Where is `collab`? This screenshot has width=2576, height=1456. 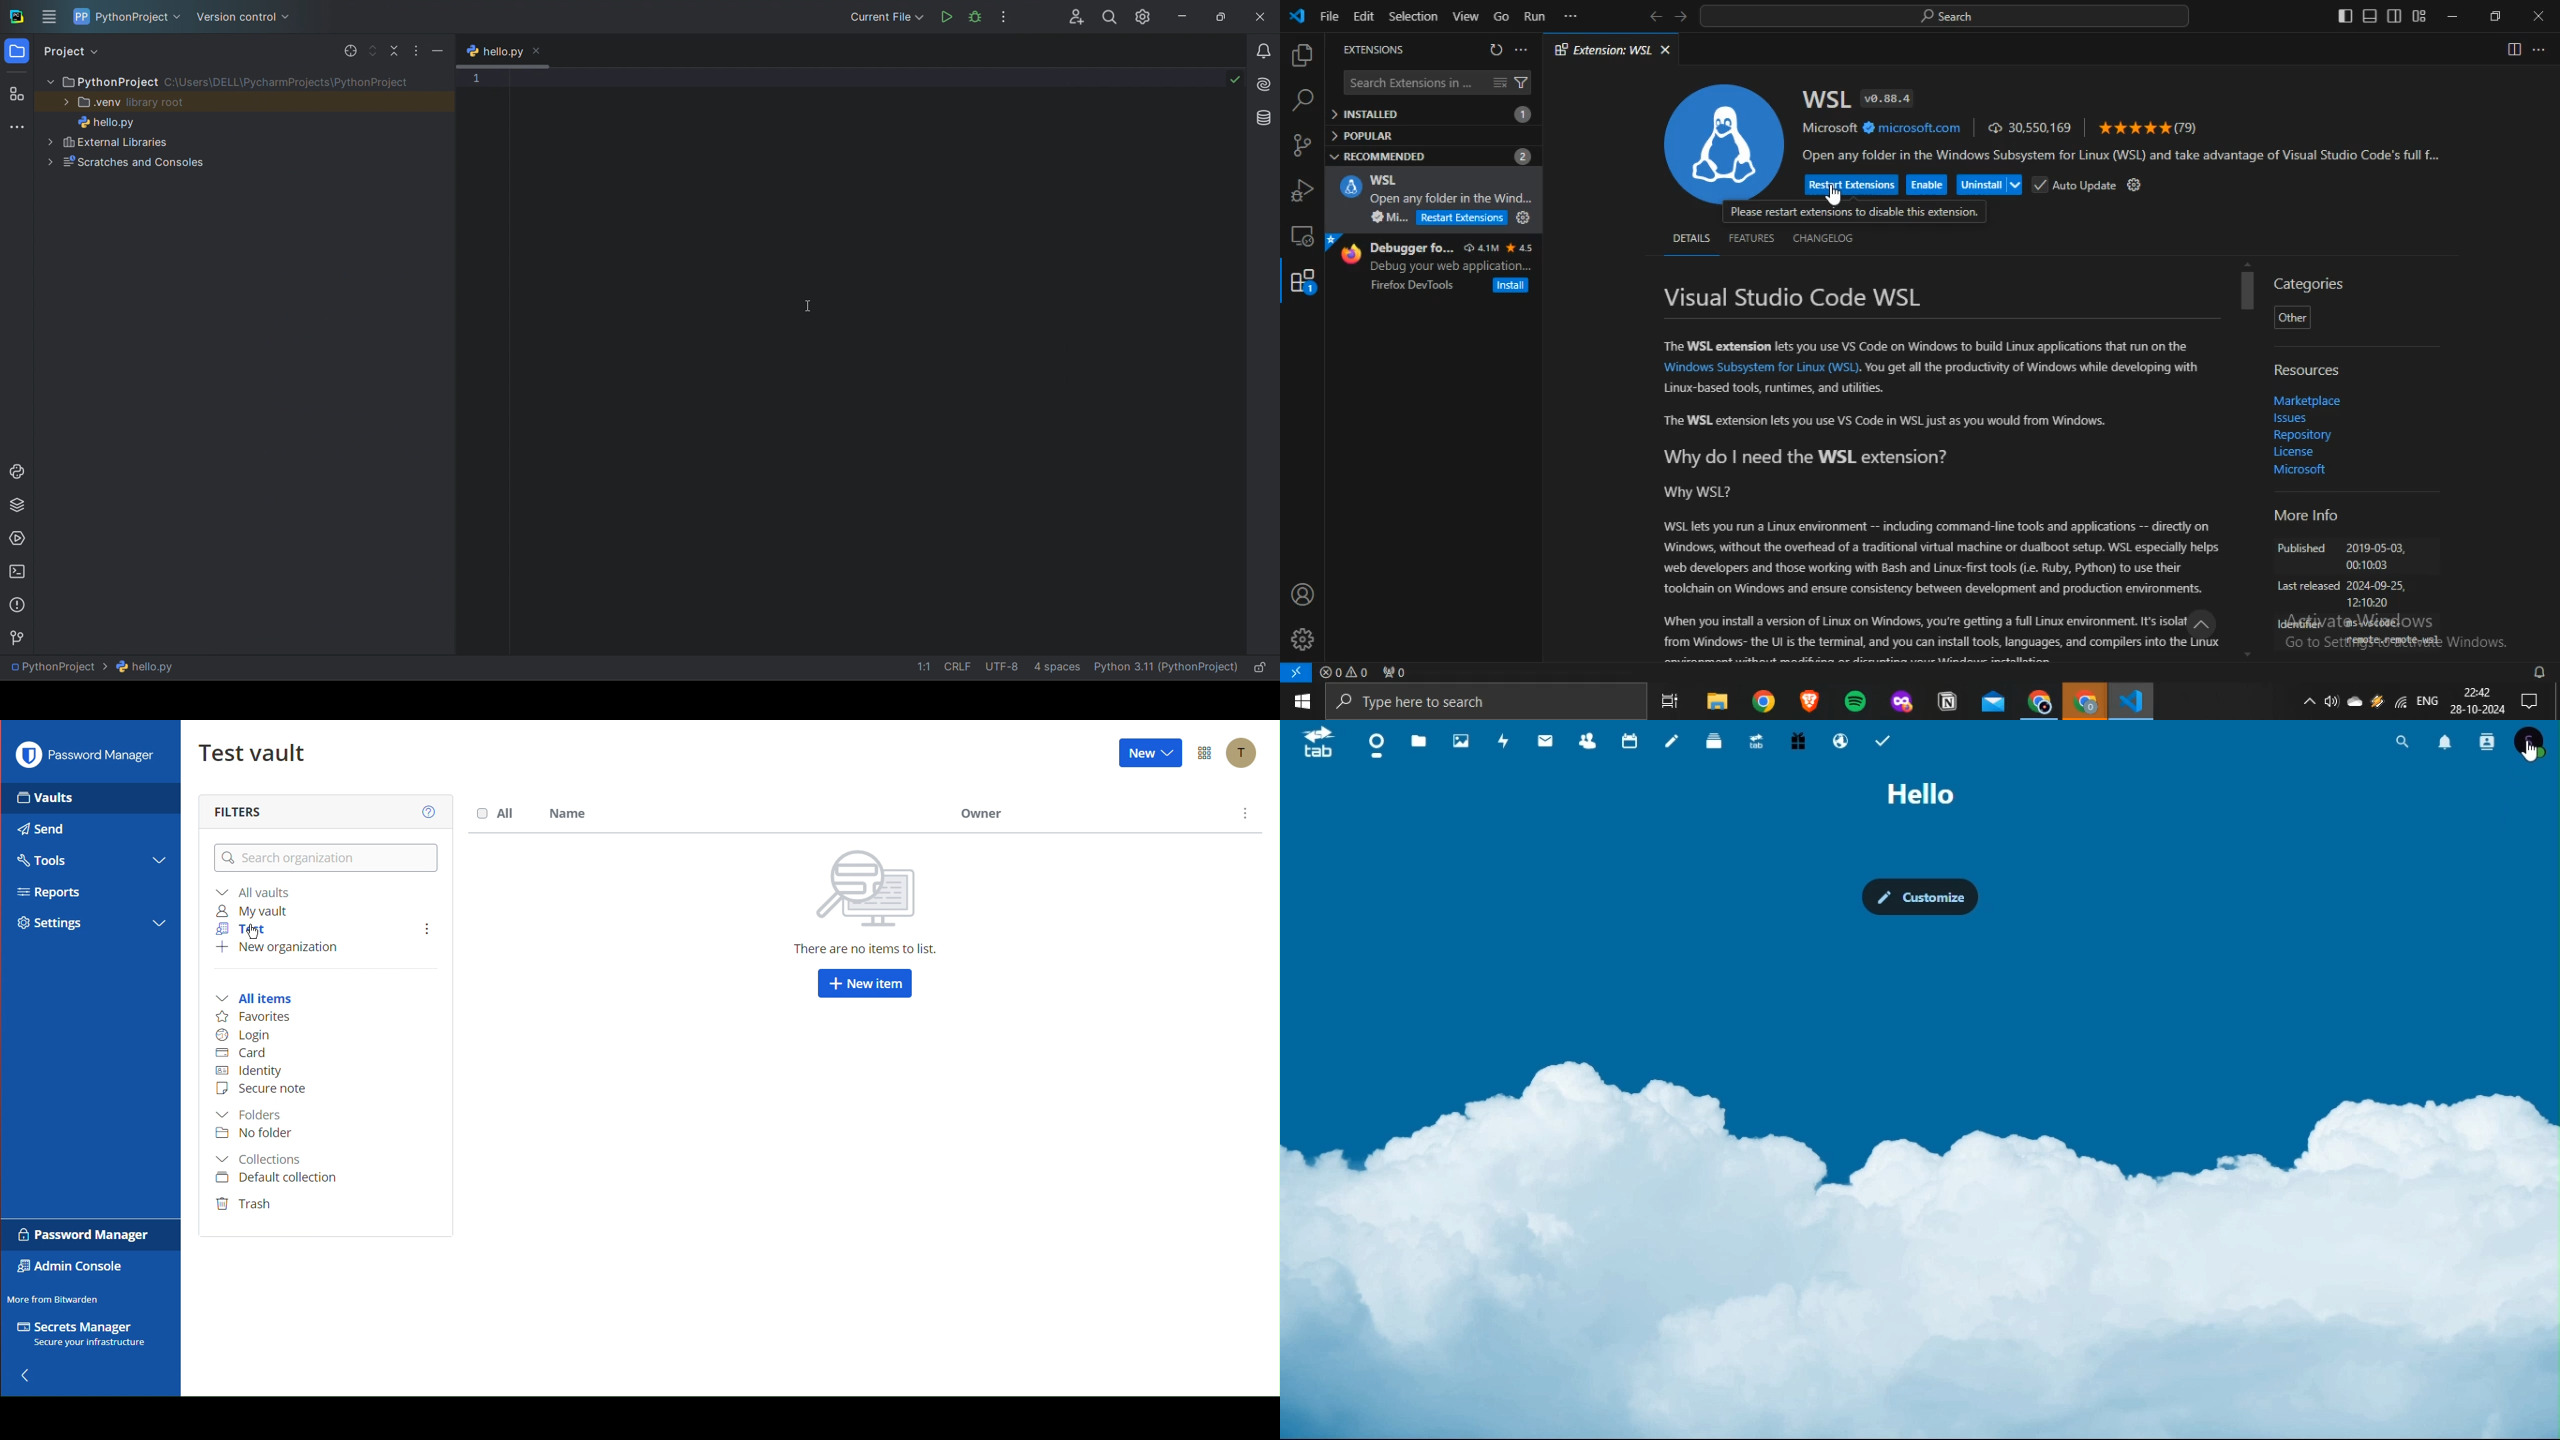 collab is located at coordinates (1083, 17).